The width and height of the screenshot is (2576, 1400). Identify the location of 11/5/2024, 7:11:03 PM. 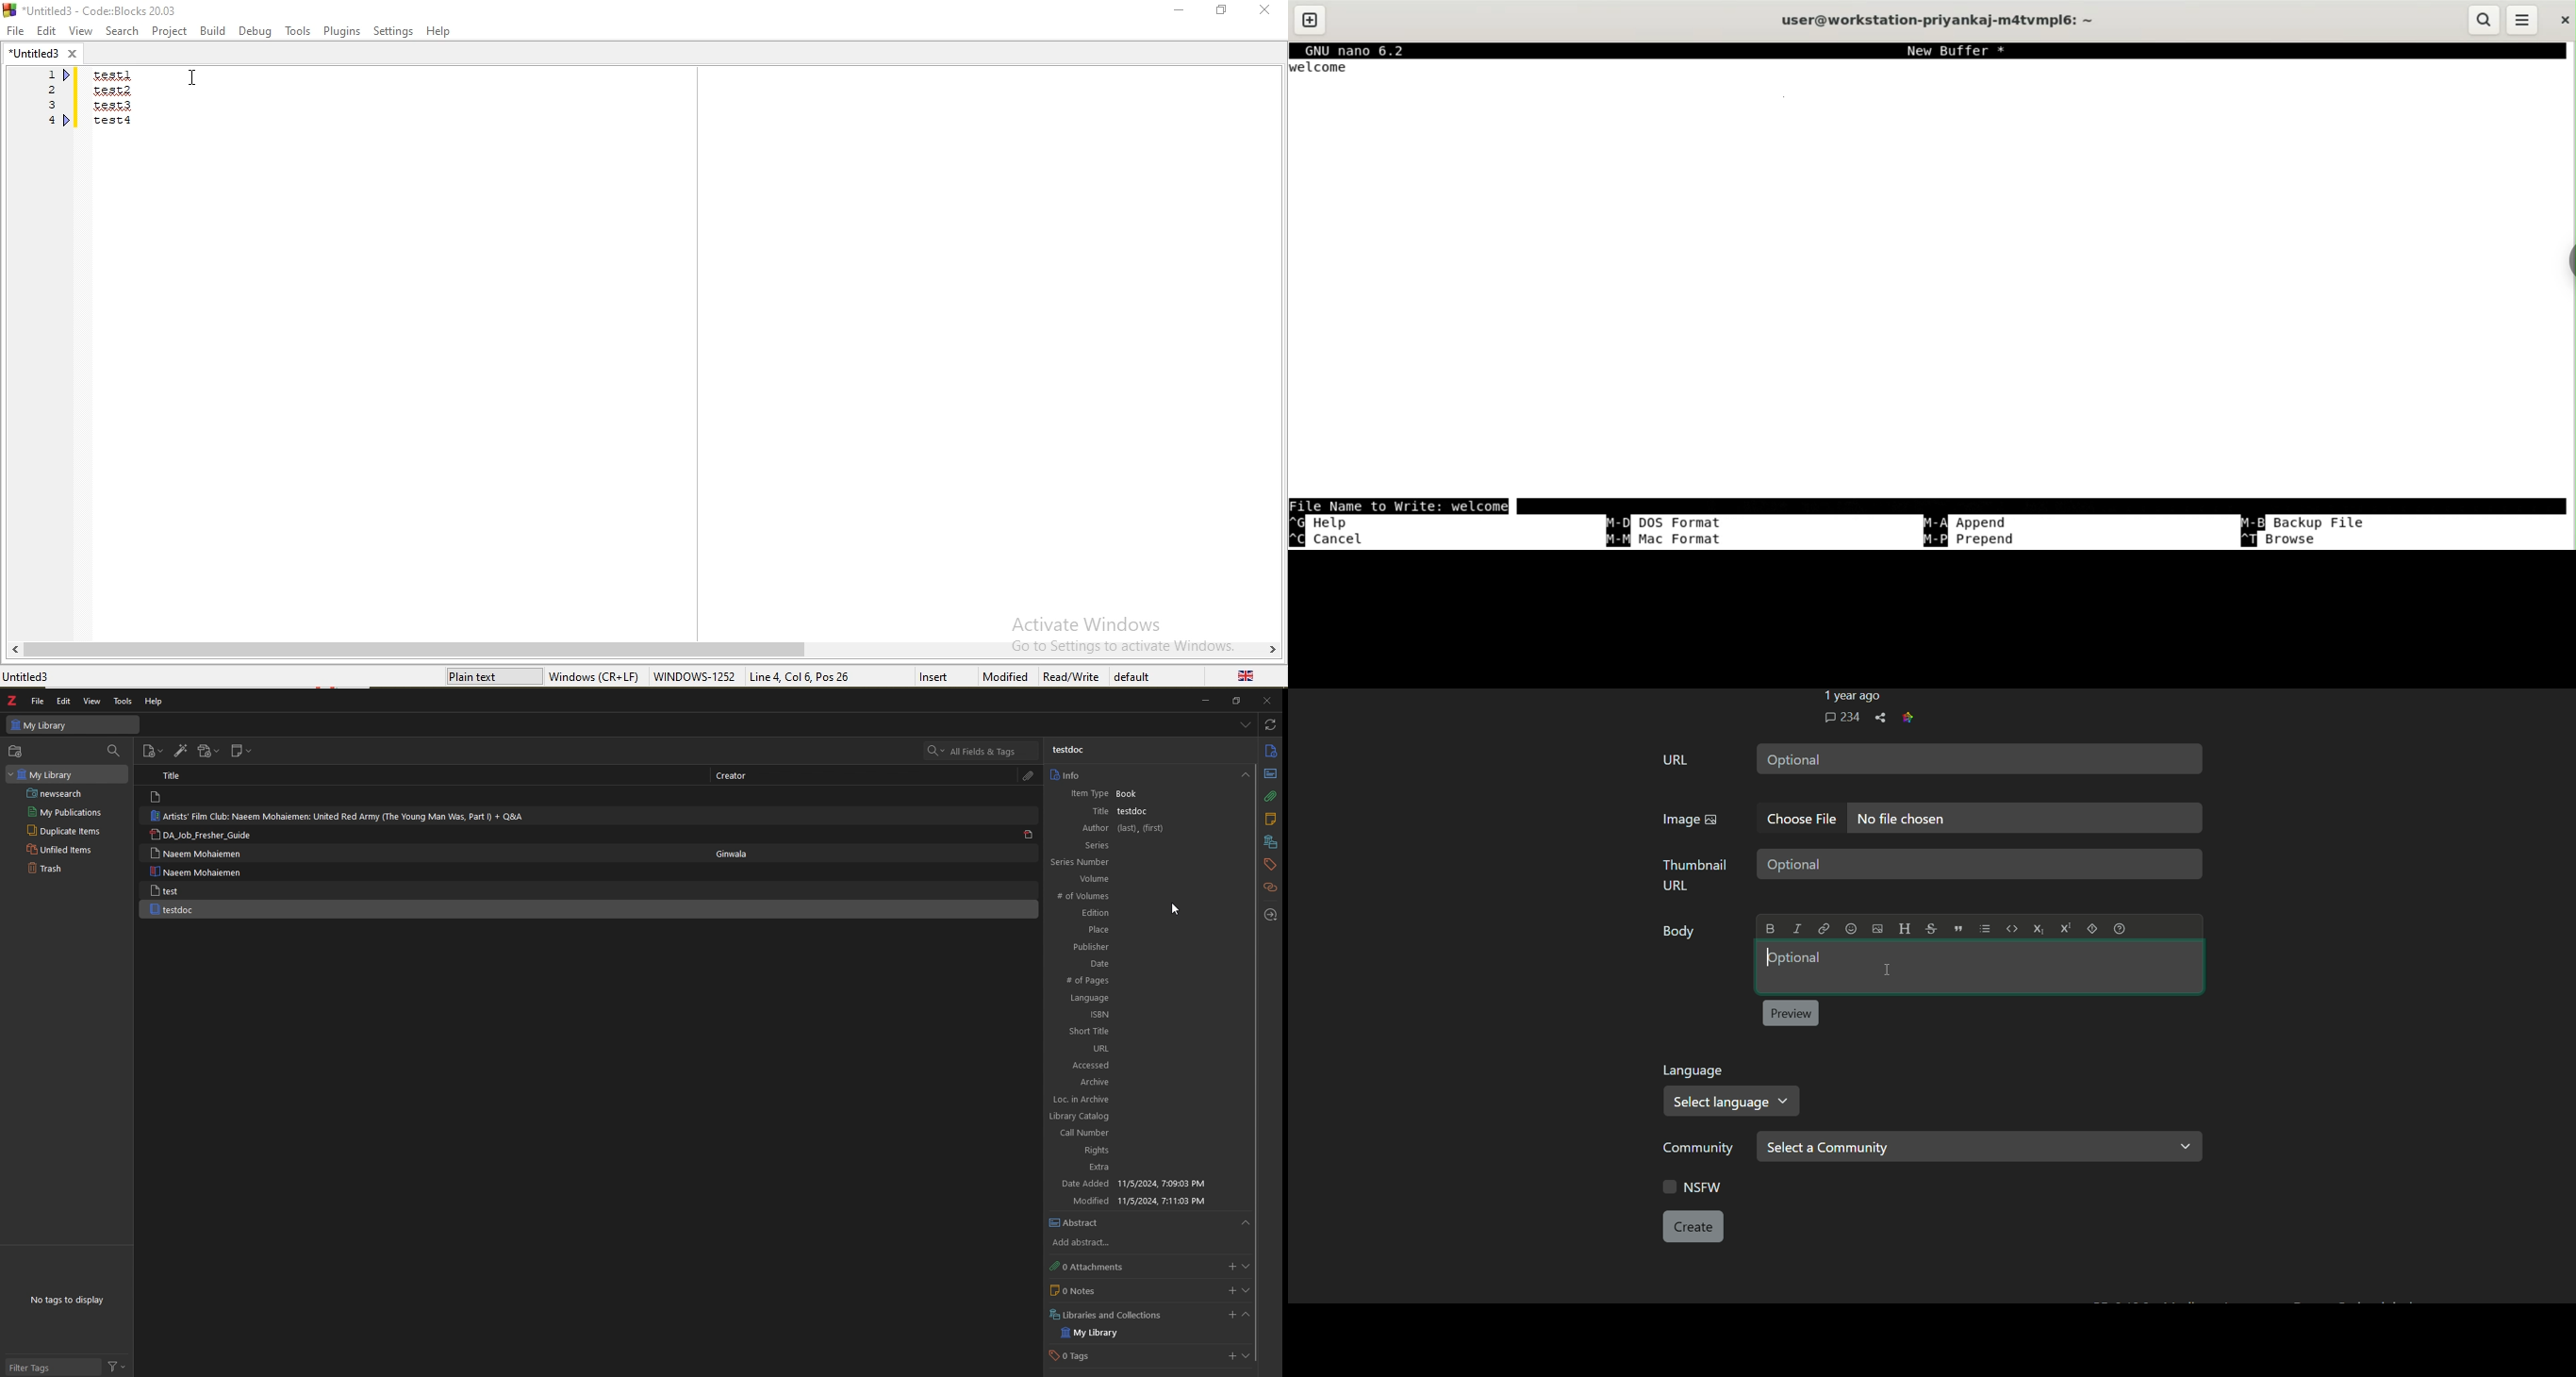
(1167, 1201).